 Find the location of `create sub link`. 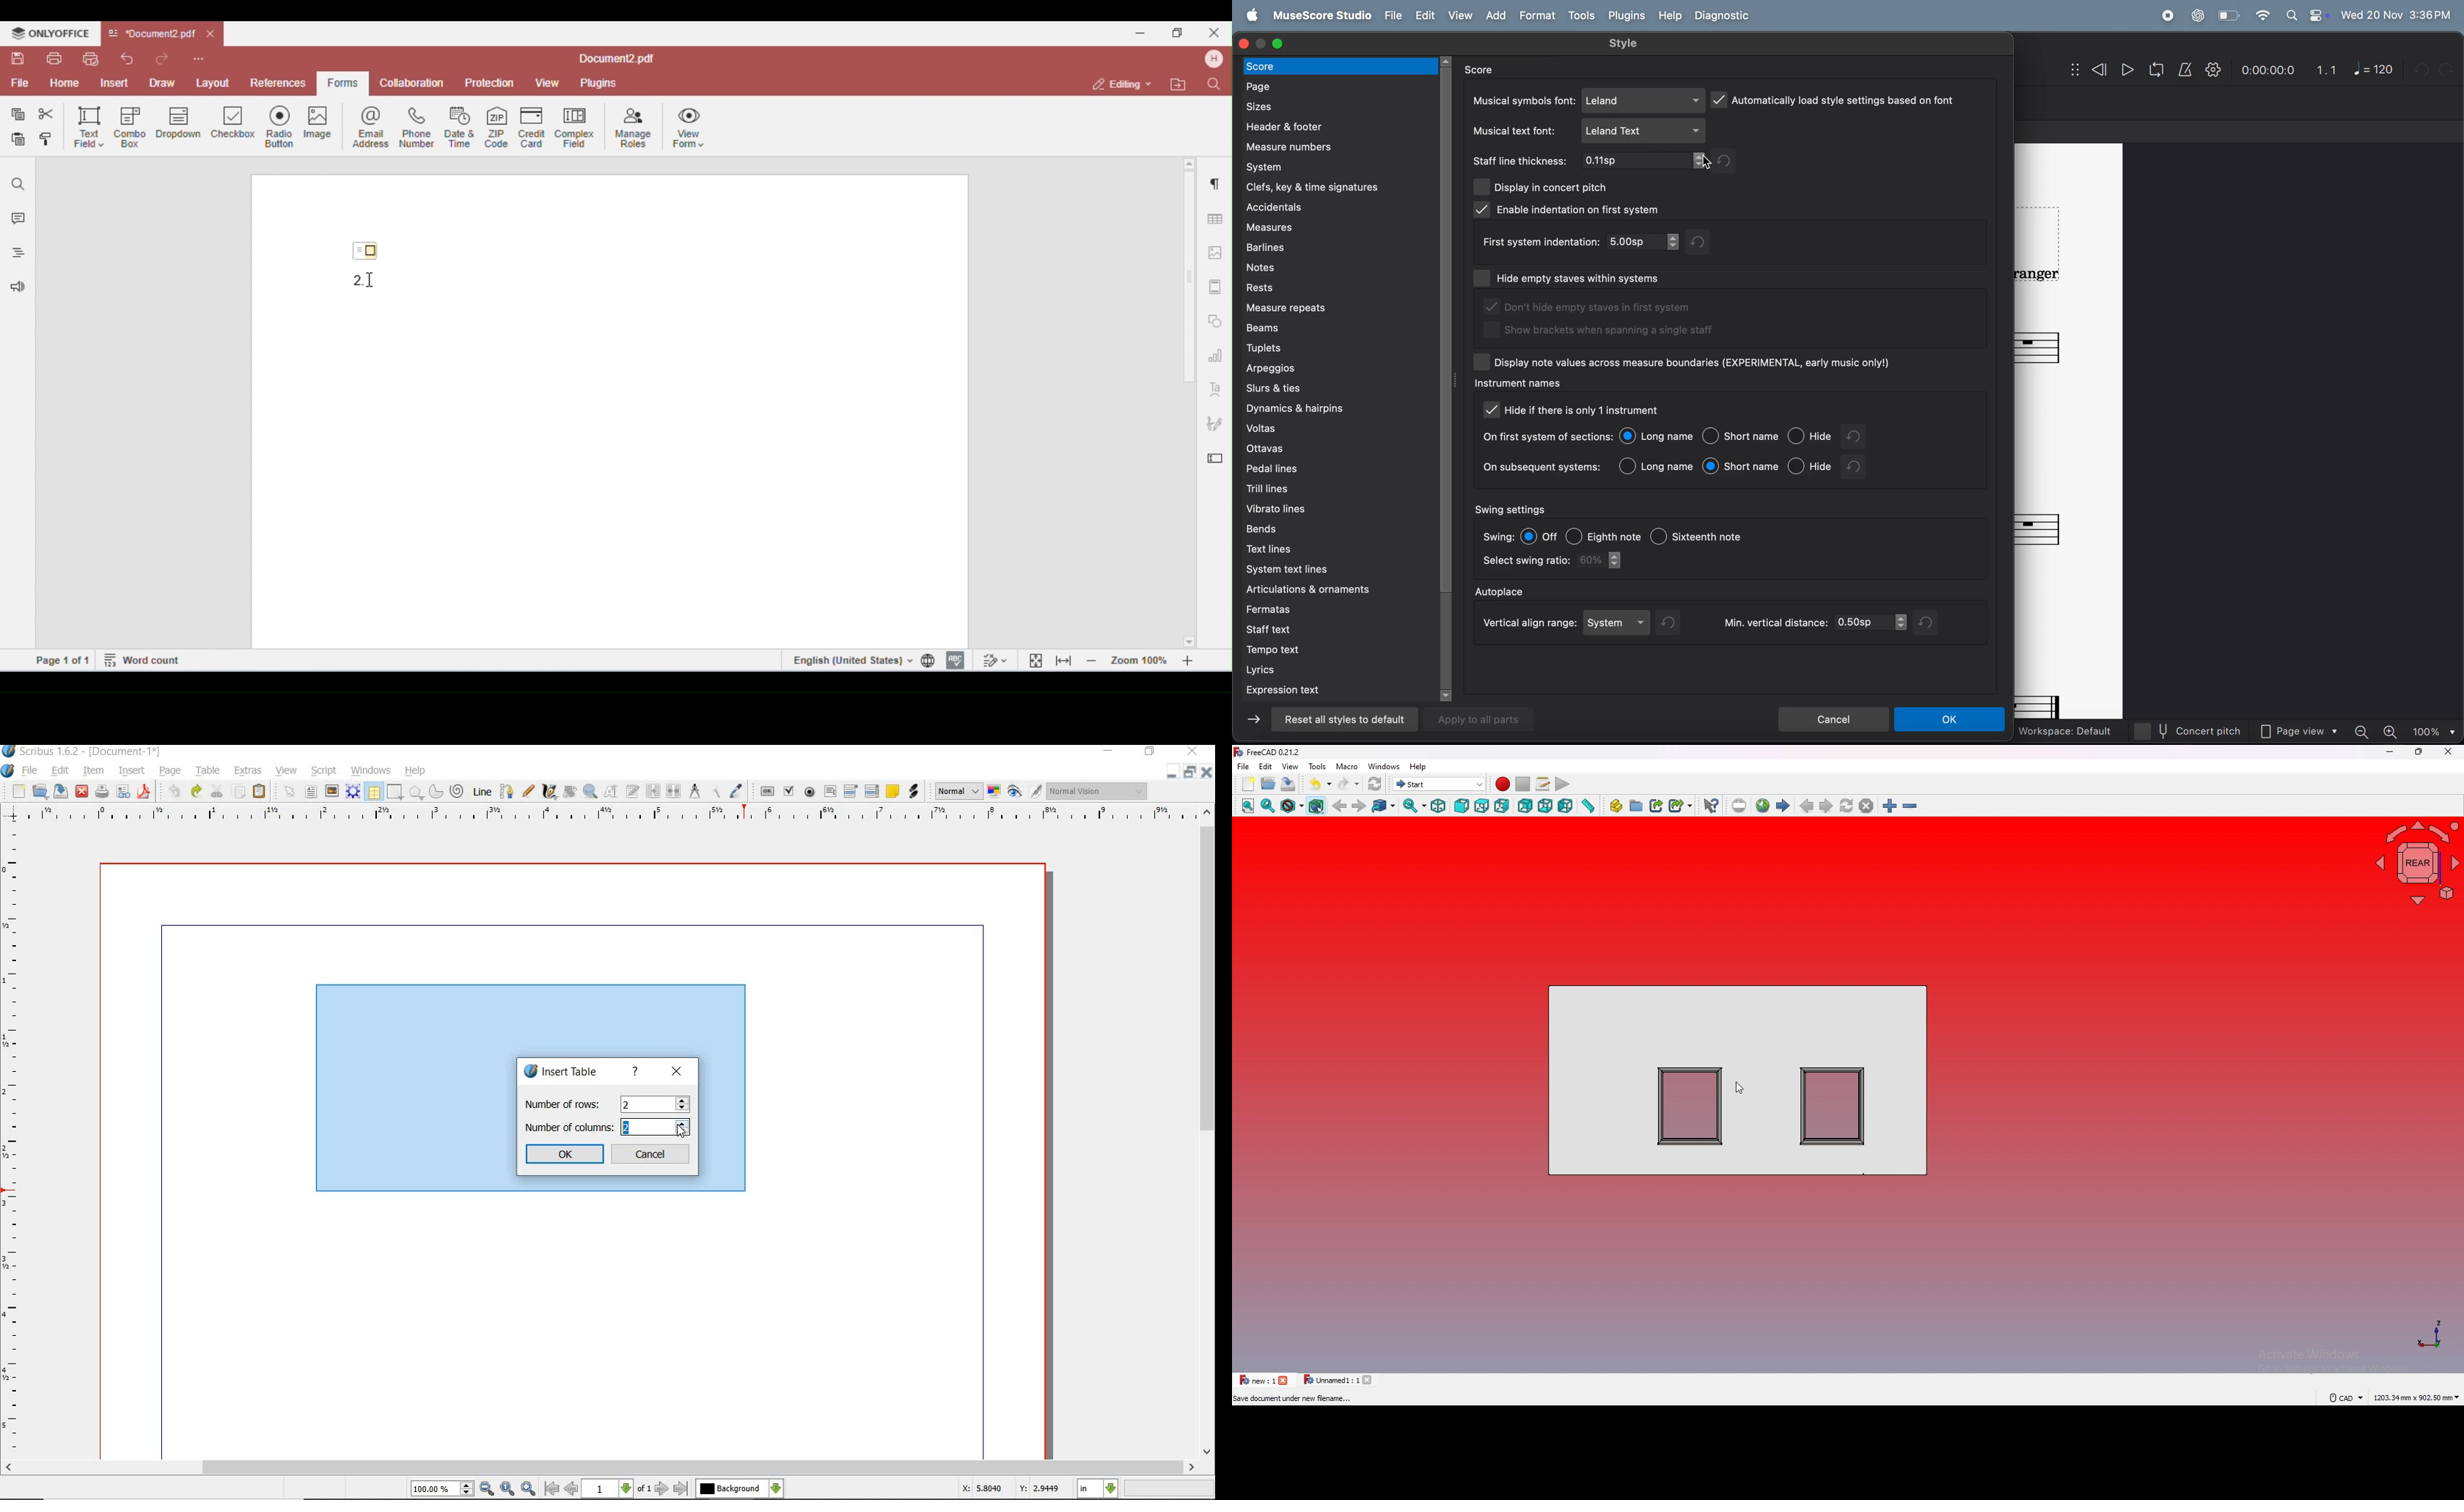

create sub link is located at coordinates (1681, 806).